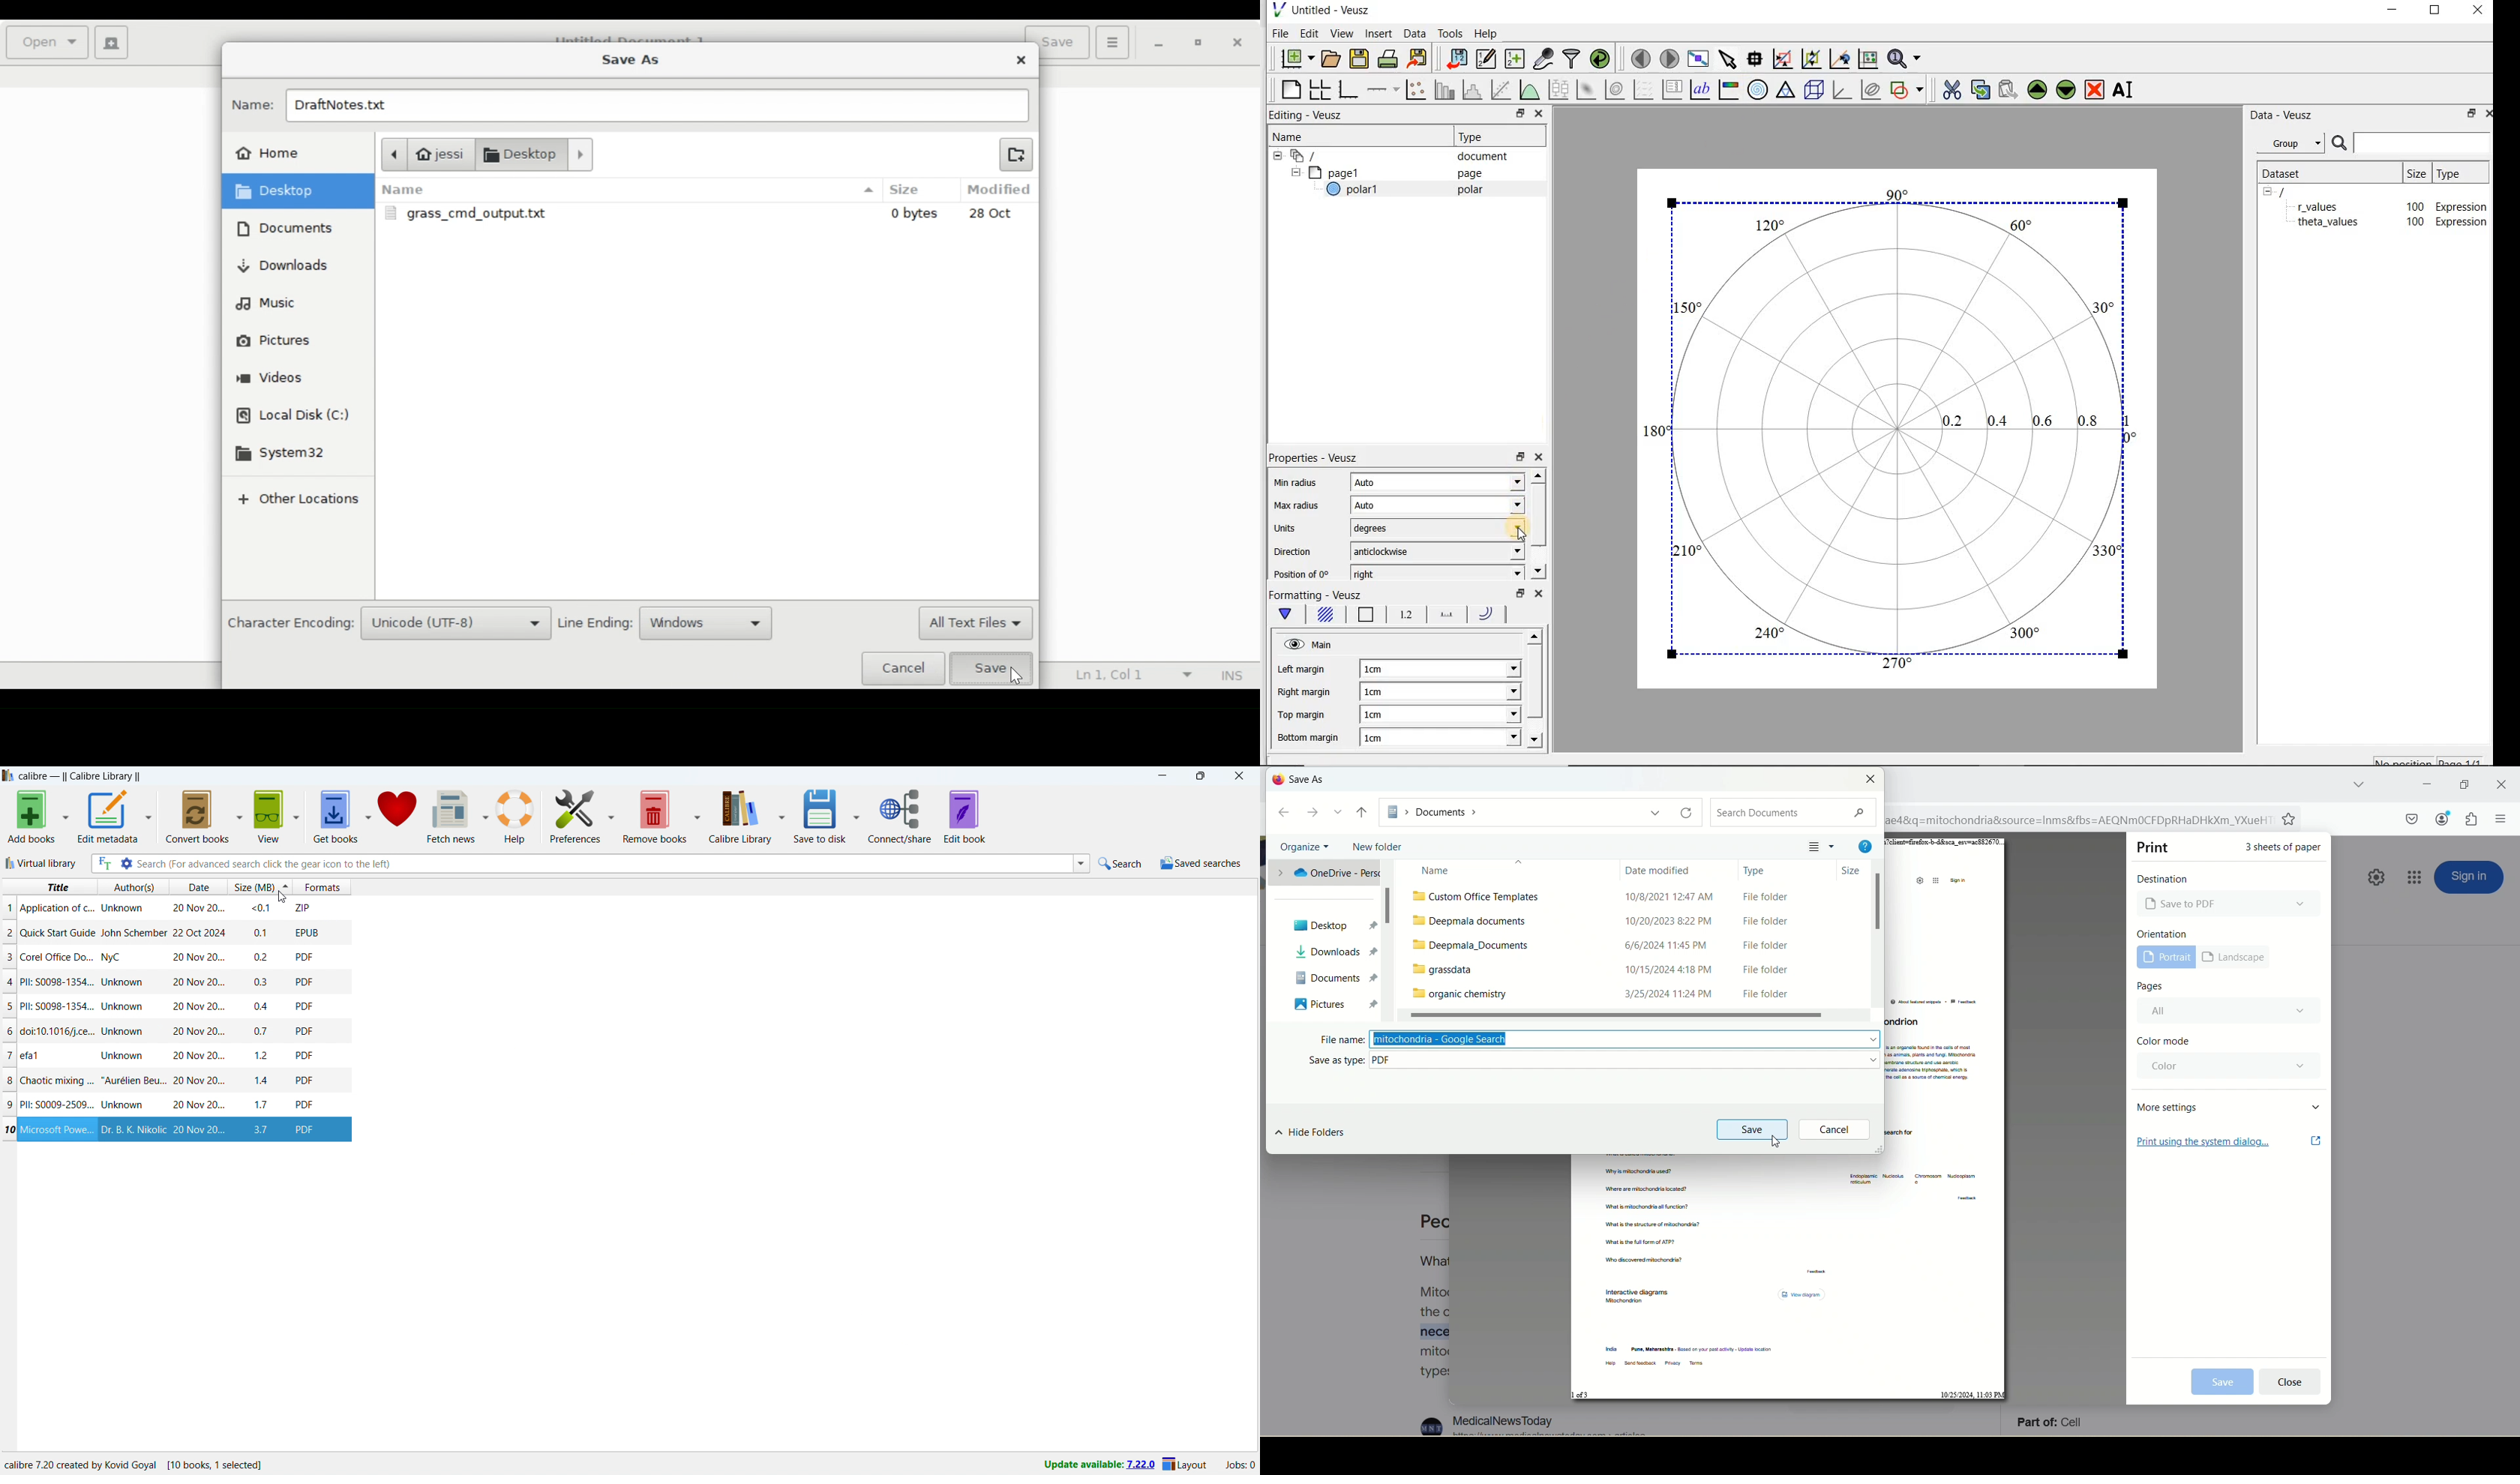  I want to click on cursor, so click(280, 898).